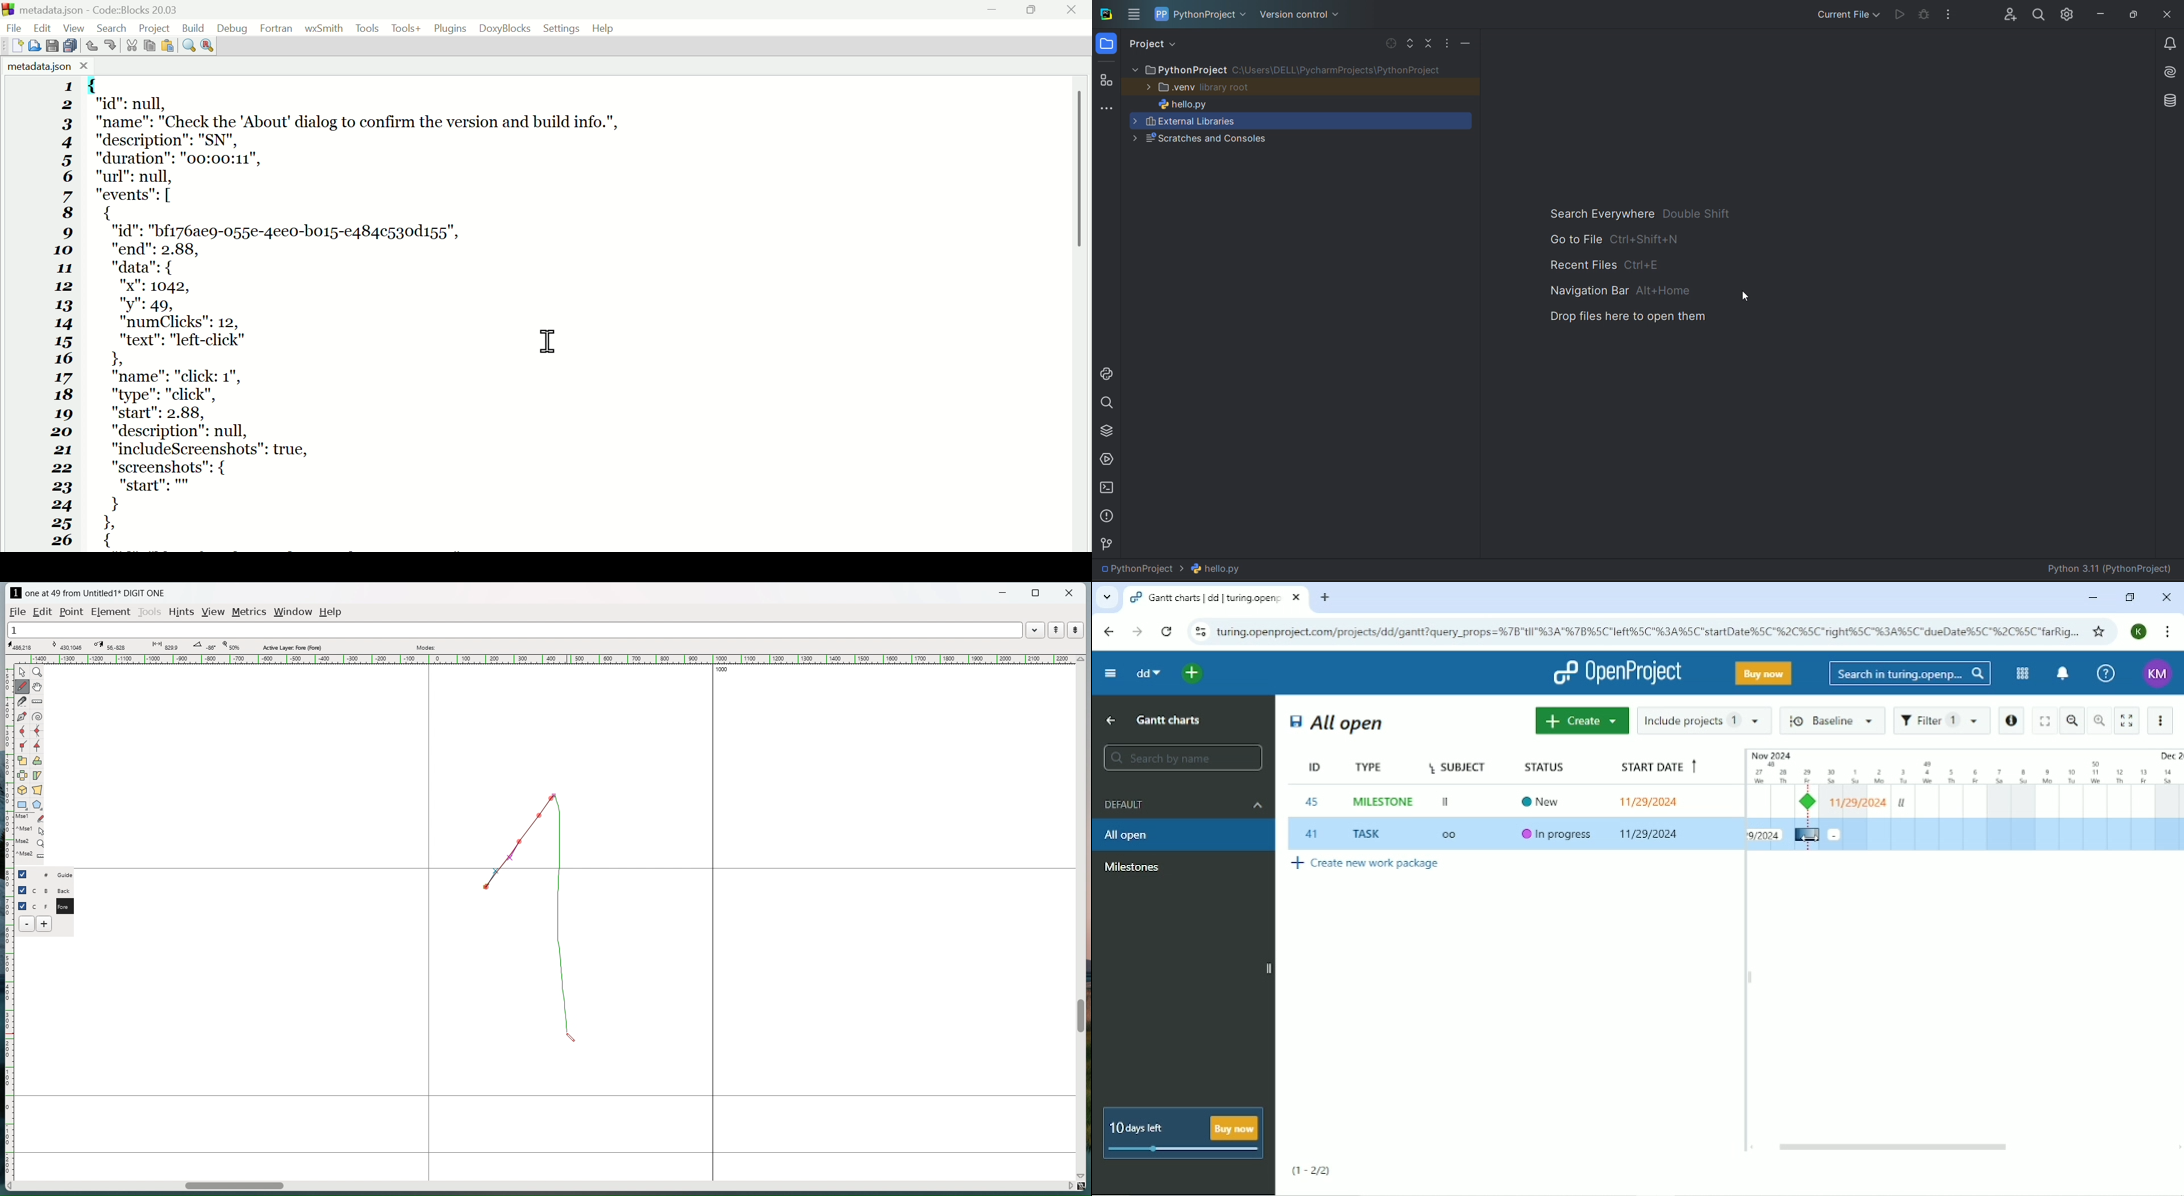 The image size is (2184, 1204). Describe the element at coordinates (1195, 674) in the screenshot. I see `Open quick add menu` at that location.